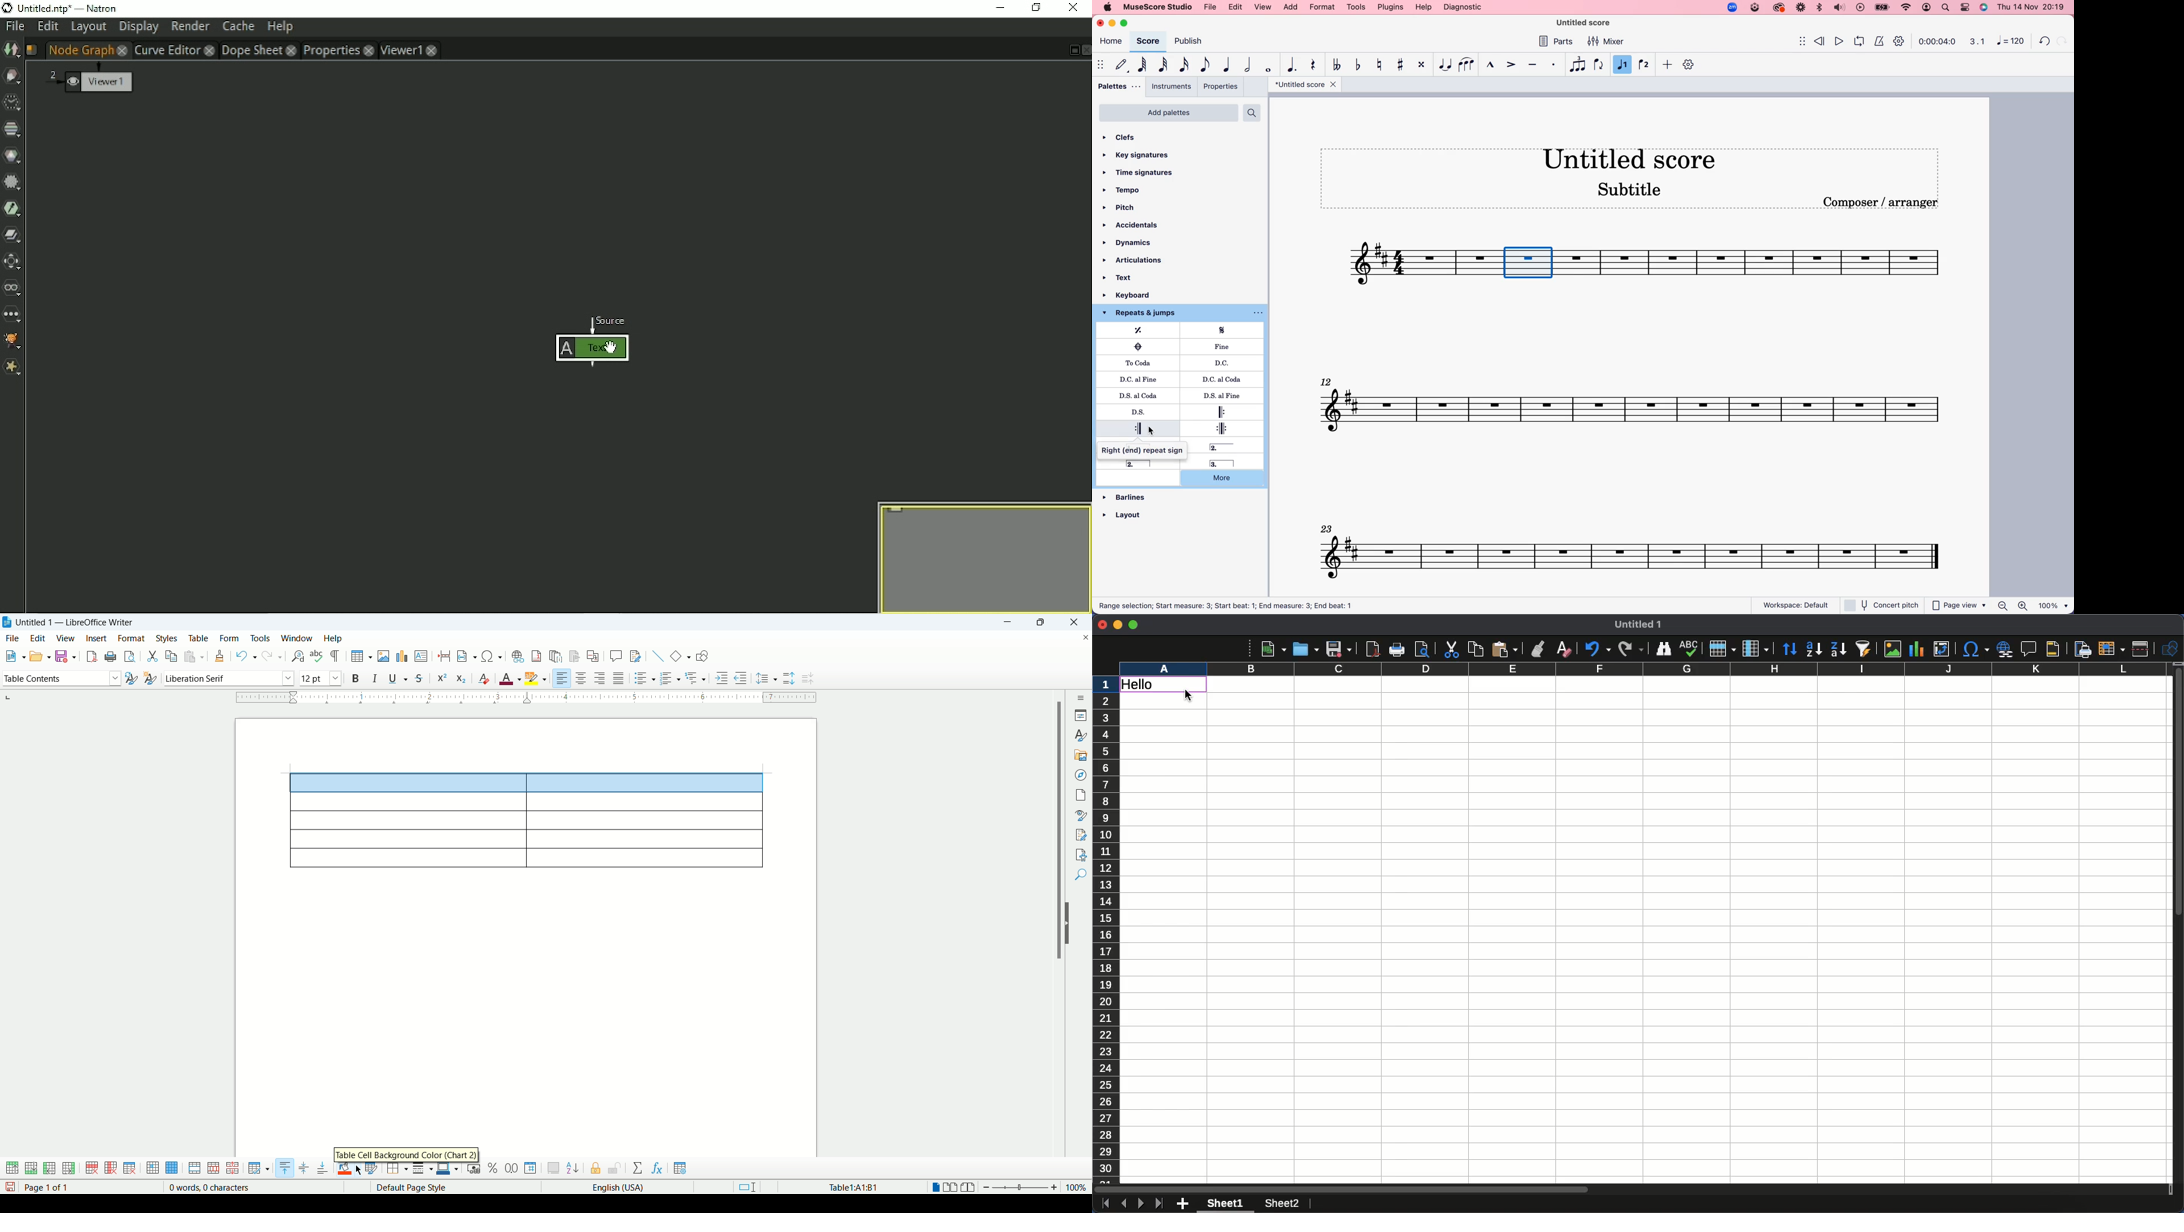 The width and height of the screenshot is (2184, 1232). I want to click on format, so click(131, 638).